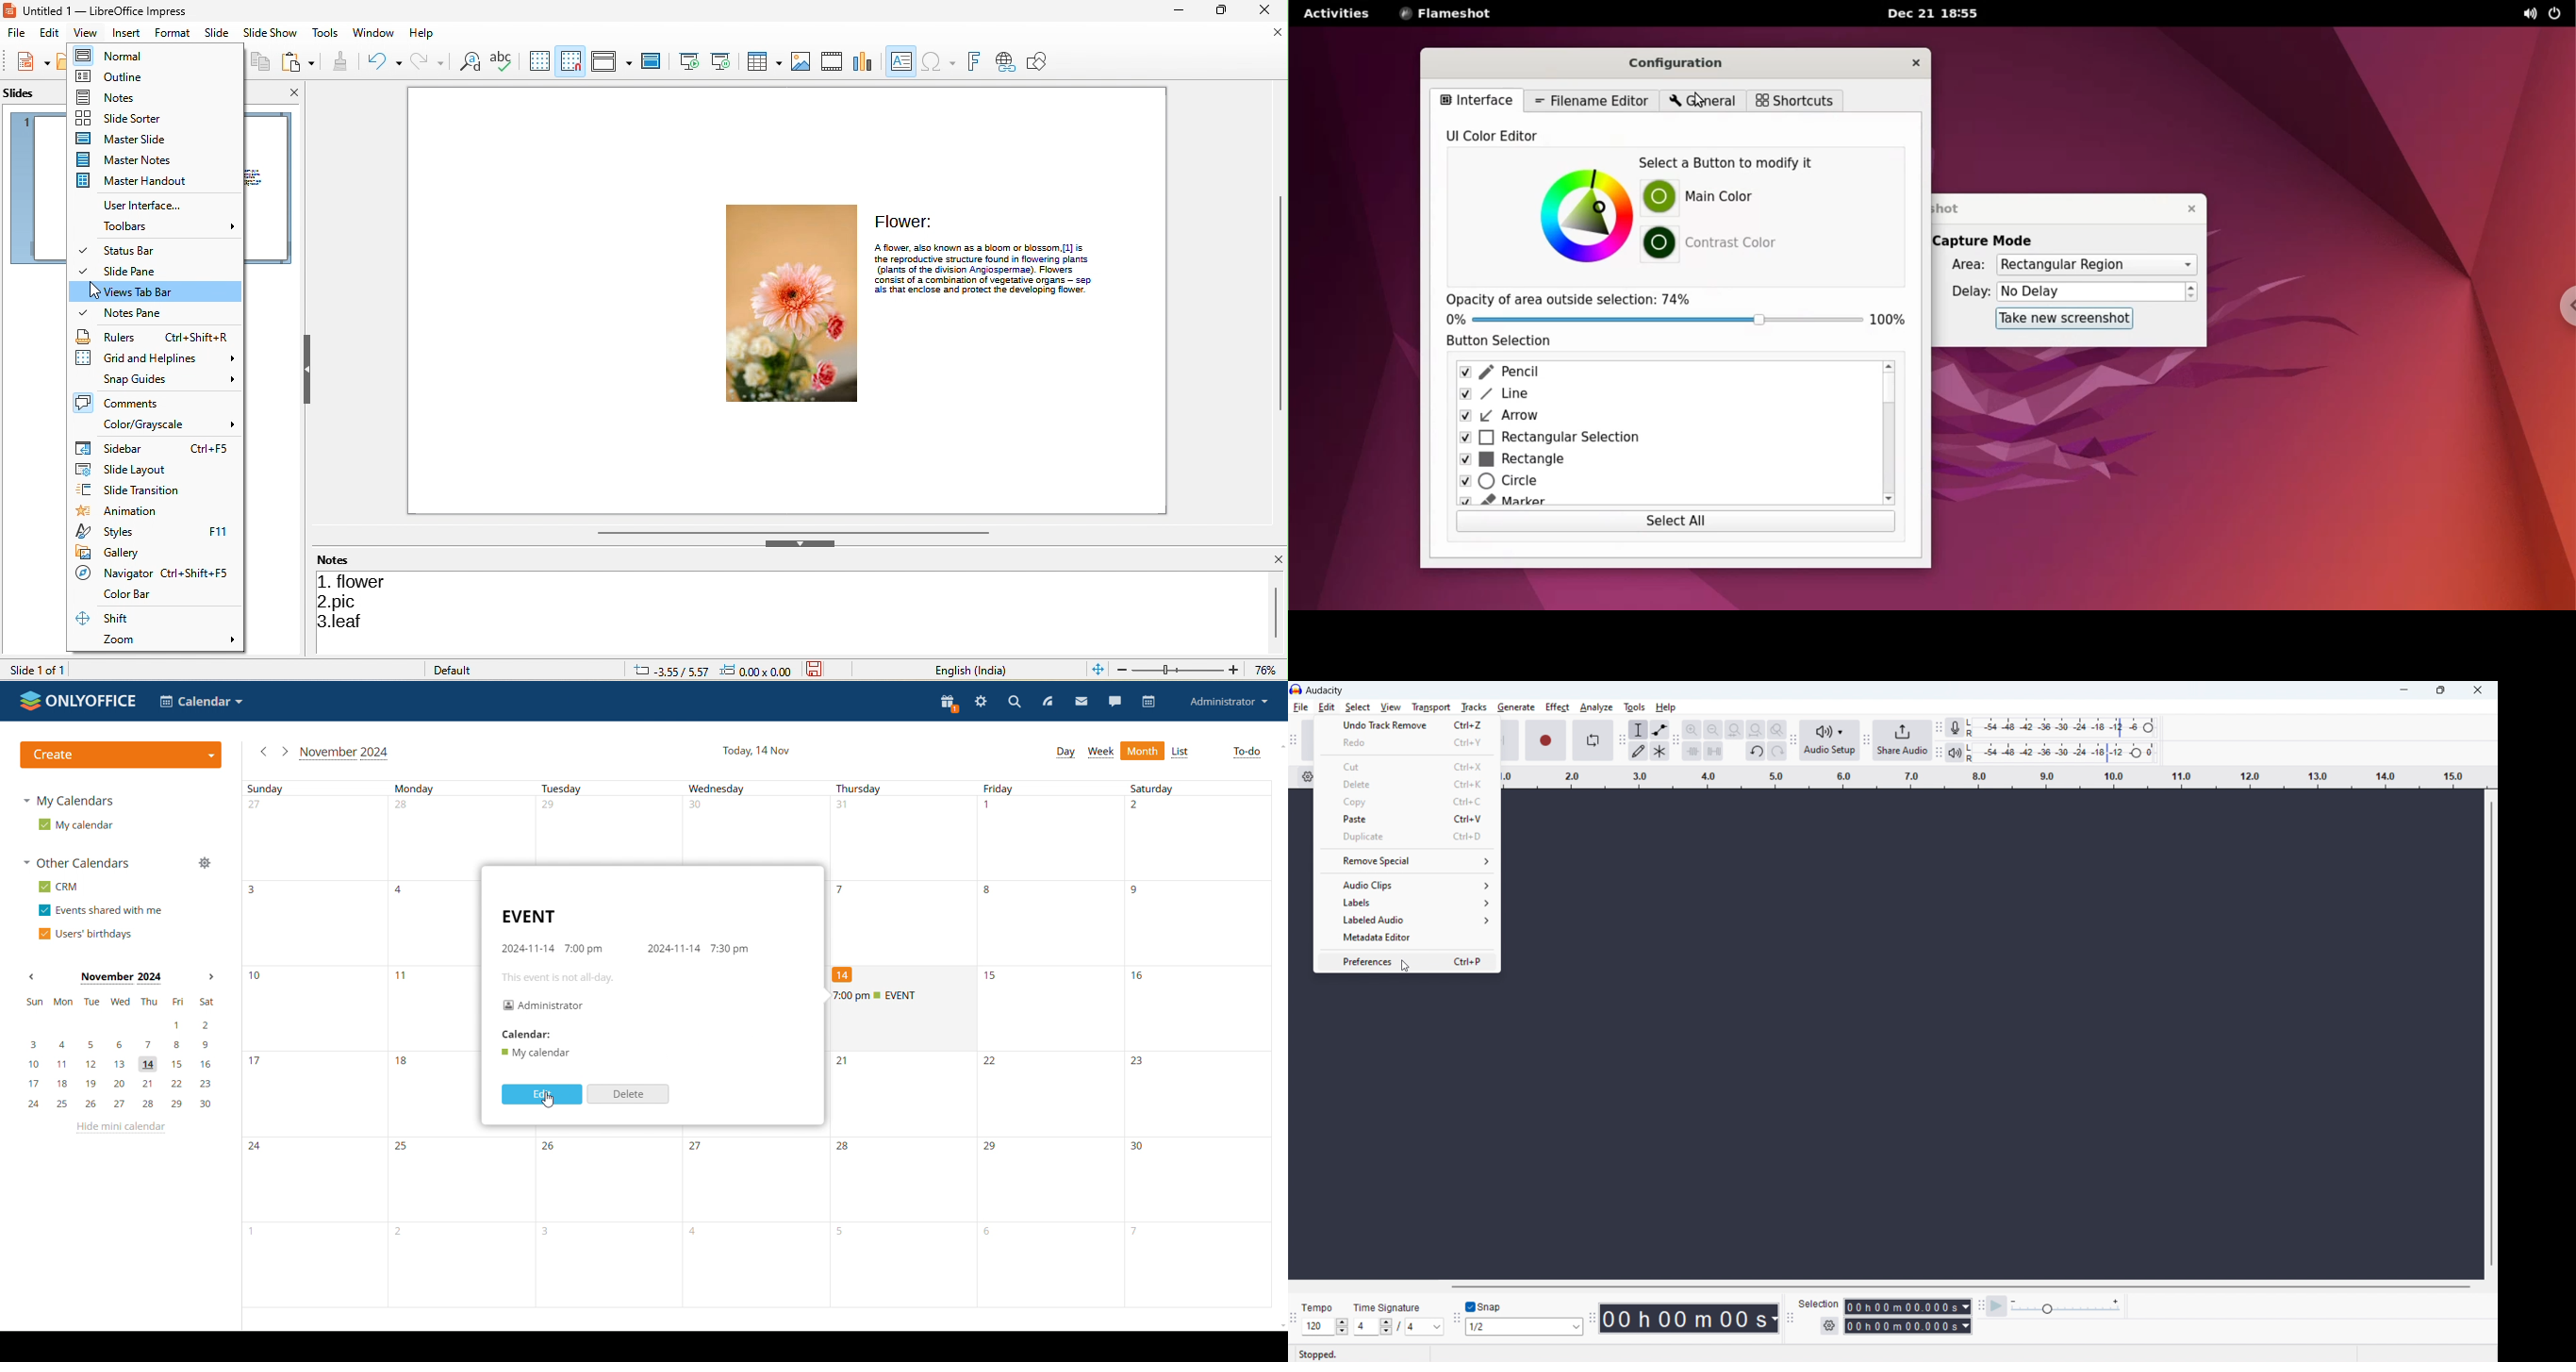 The width and height of the screenshot is (2576, 1372). What do you see at coordinates (1139, 891) in the screenshot?
I see `number` at bounding box center [1139, 891].